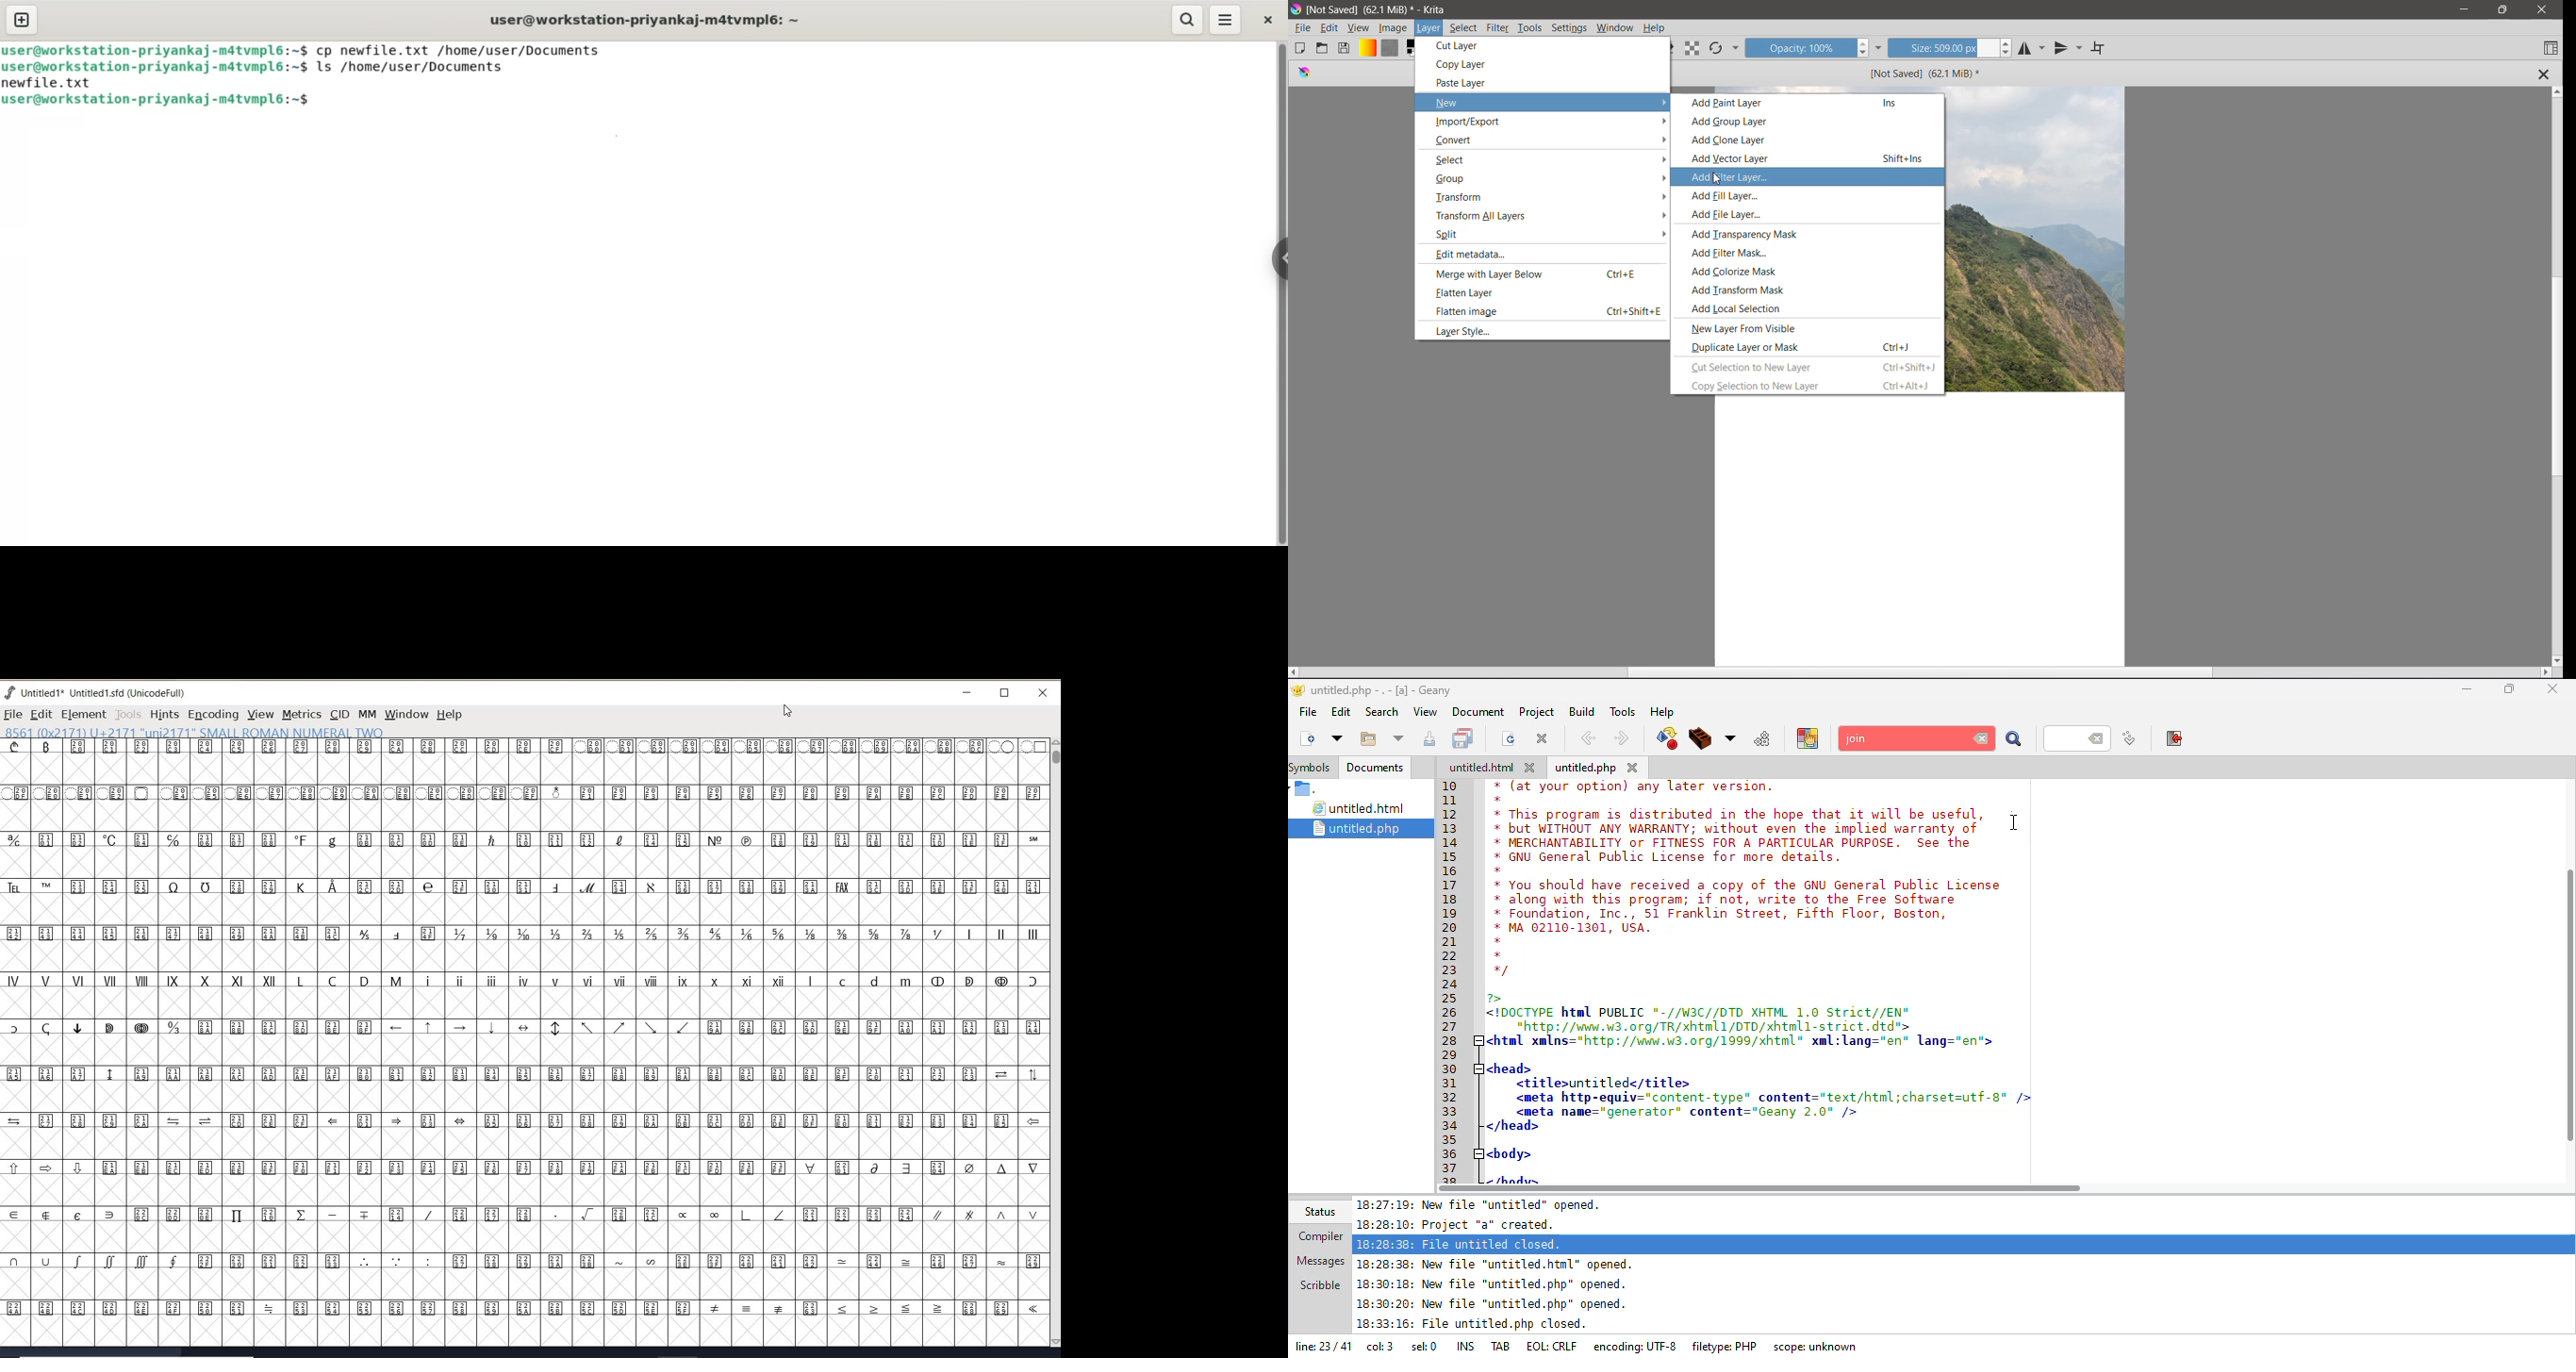  What do you see at coordinates (1368, 48) in the screenshot?
I see `Fill Gradients` at bounding box center [1368, 48].